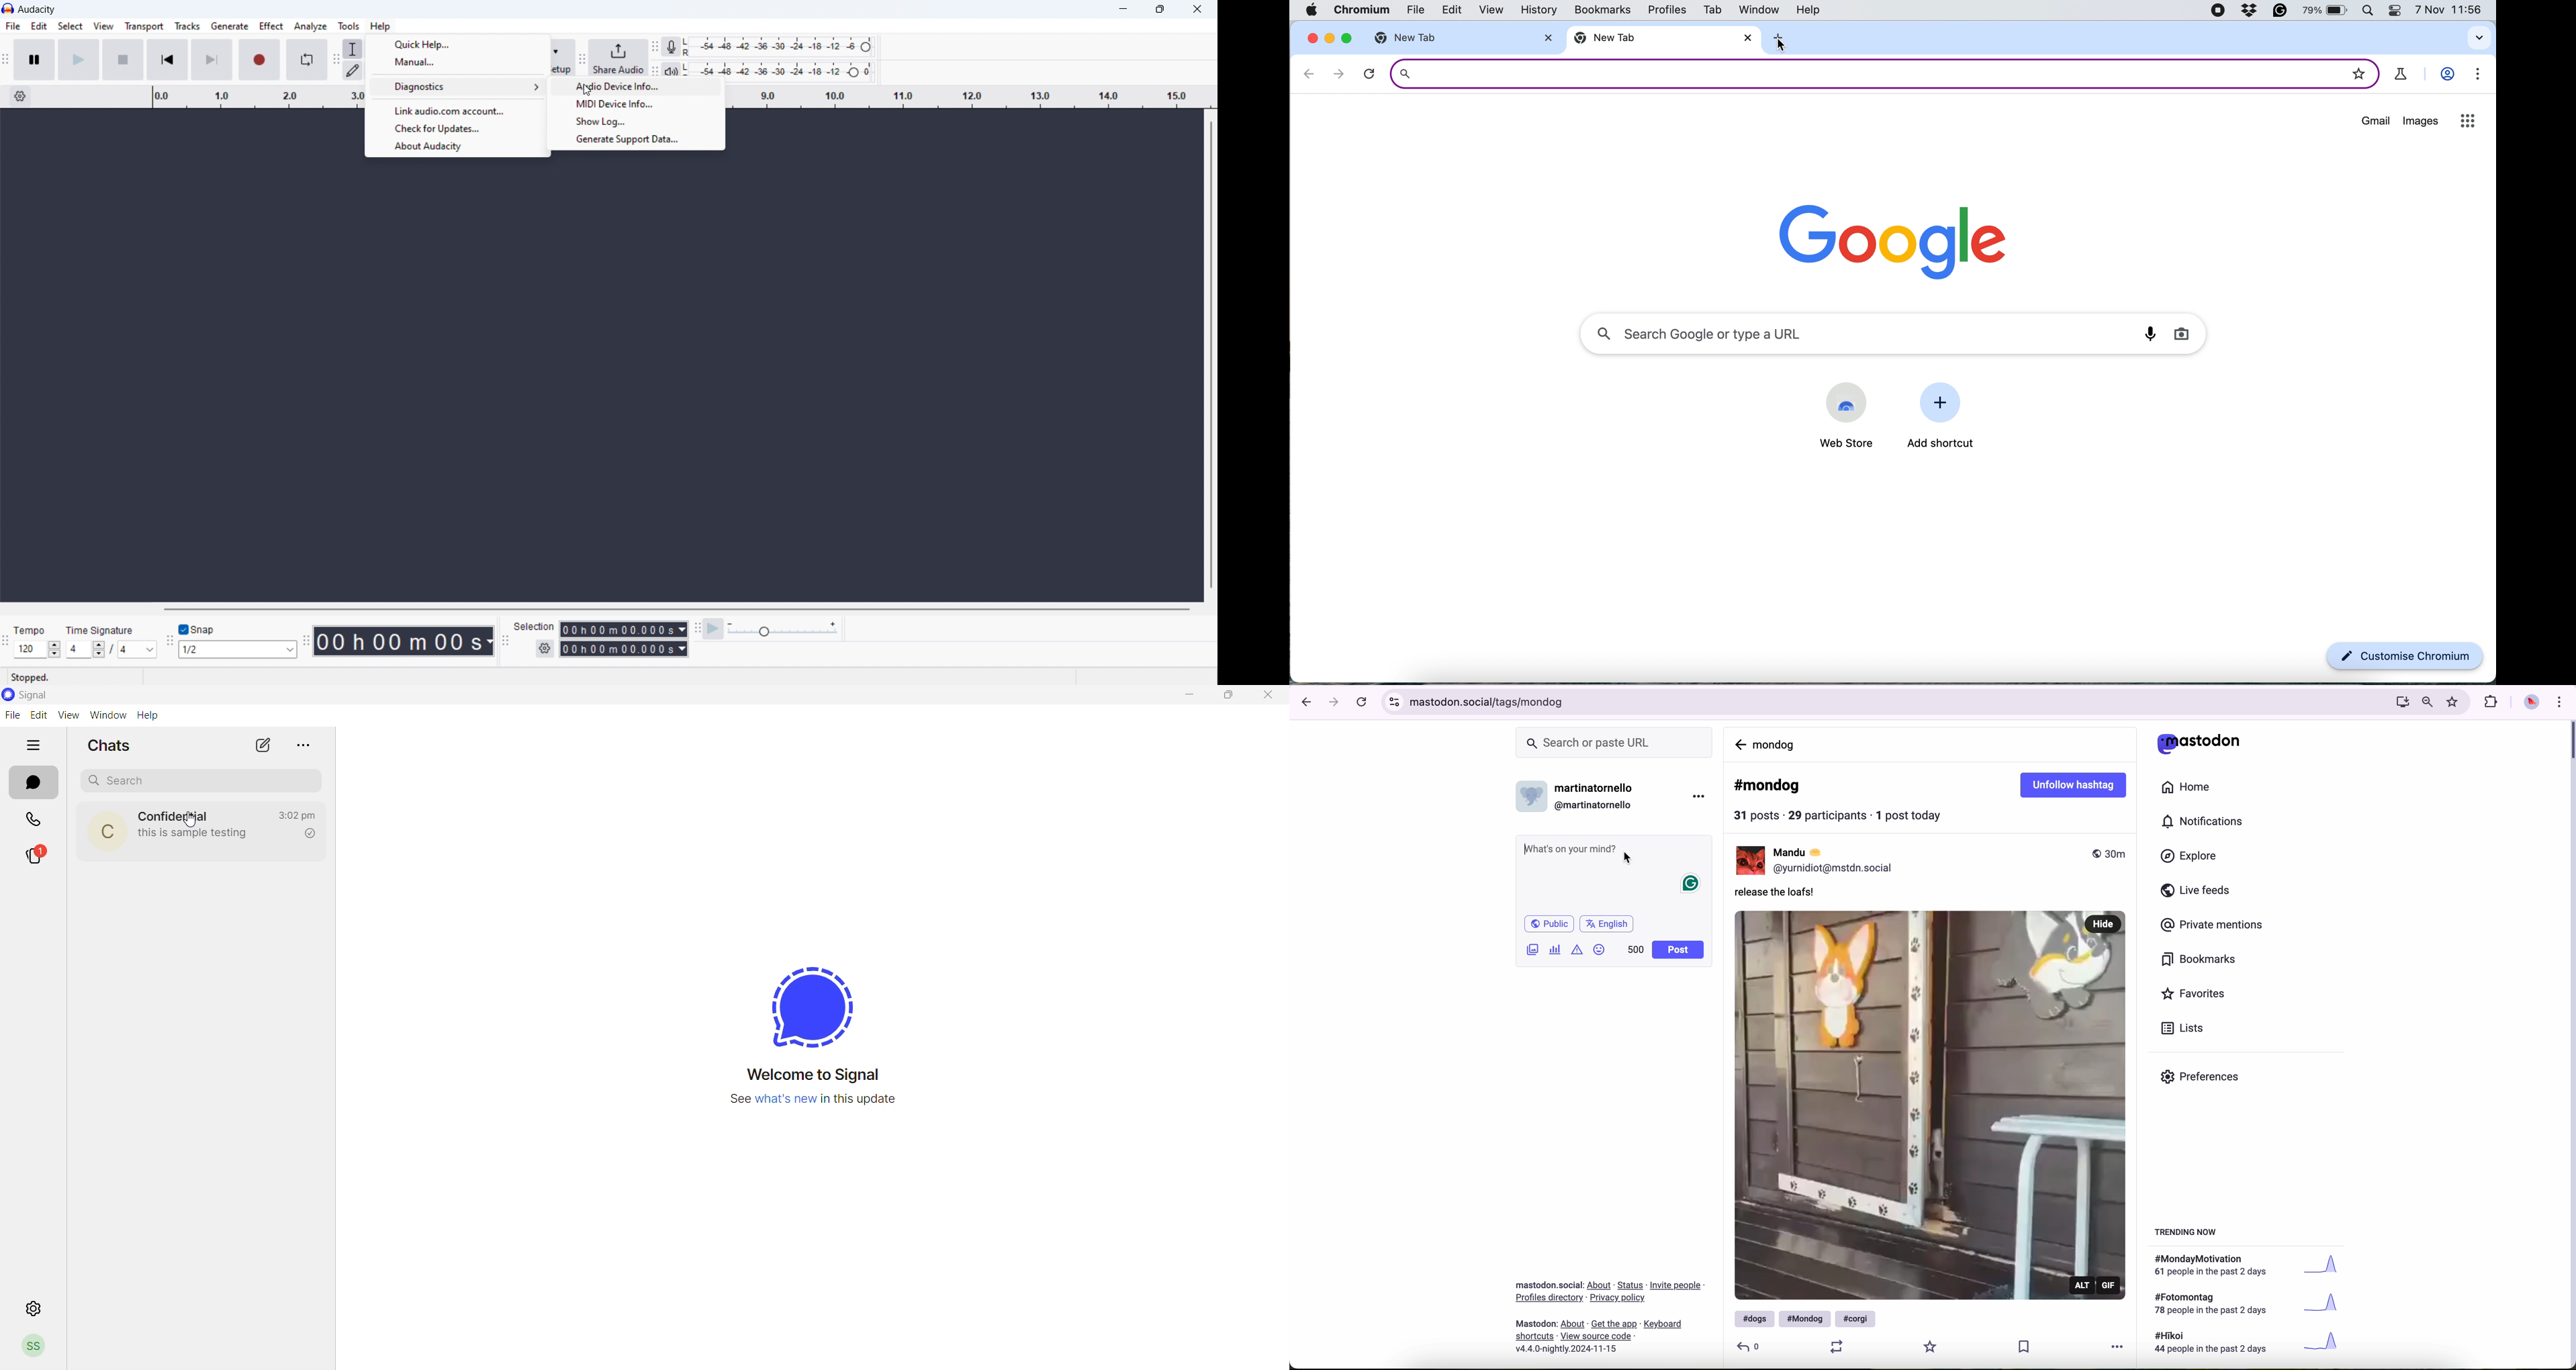 The image size is (2576, 1372). What do you see at coordinates (79, 60) in the screenshot?
I see `play` at bounding box center [79, 60].